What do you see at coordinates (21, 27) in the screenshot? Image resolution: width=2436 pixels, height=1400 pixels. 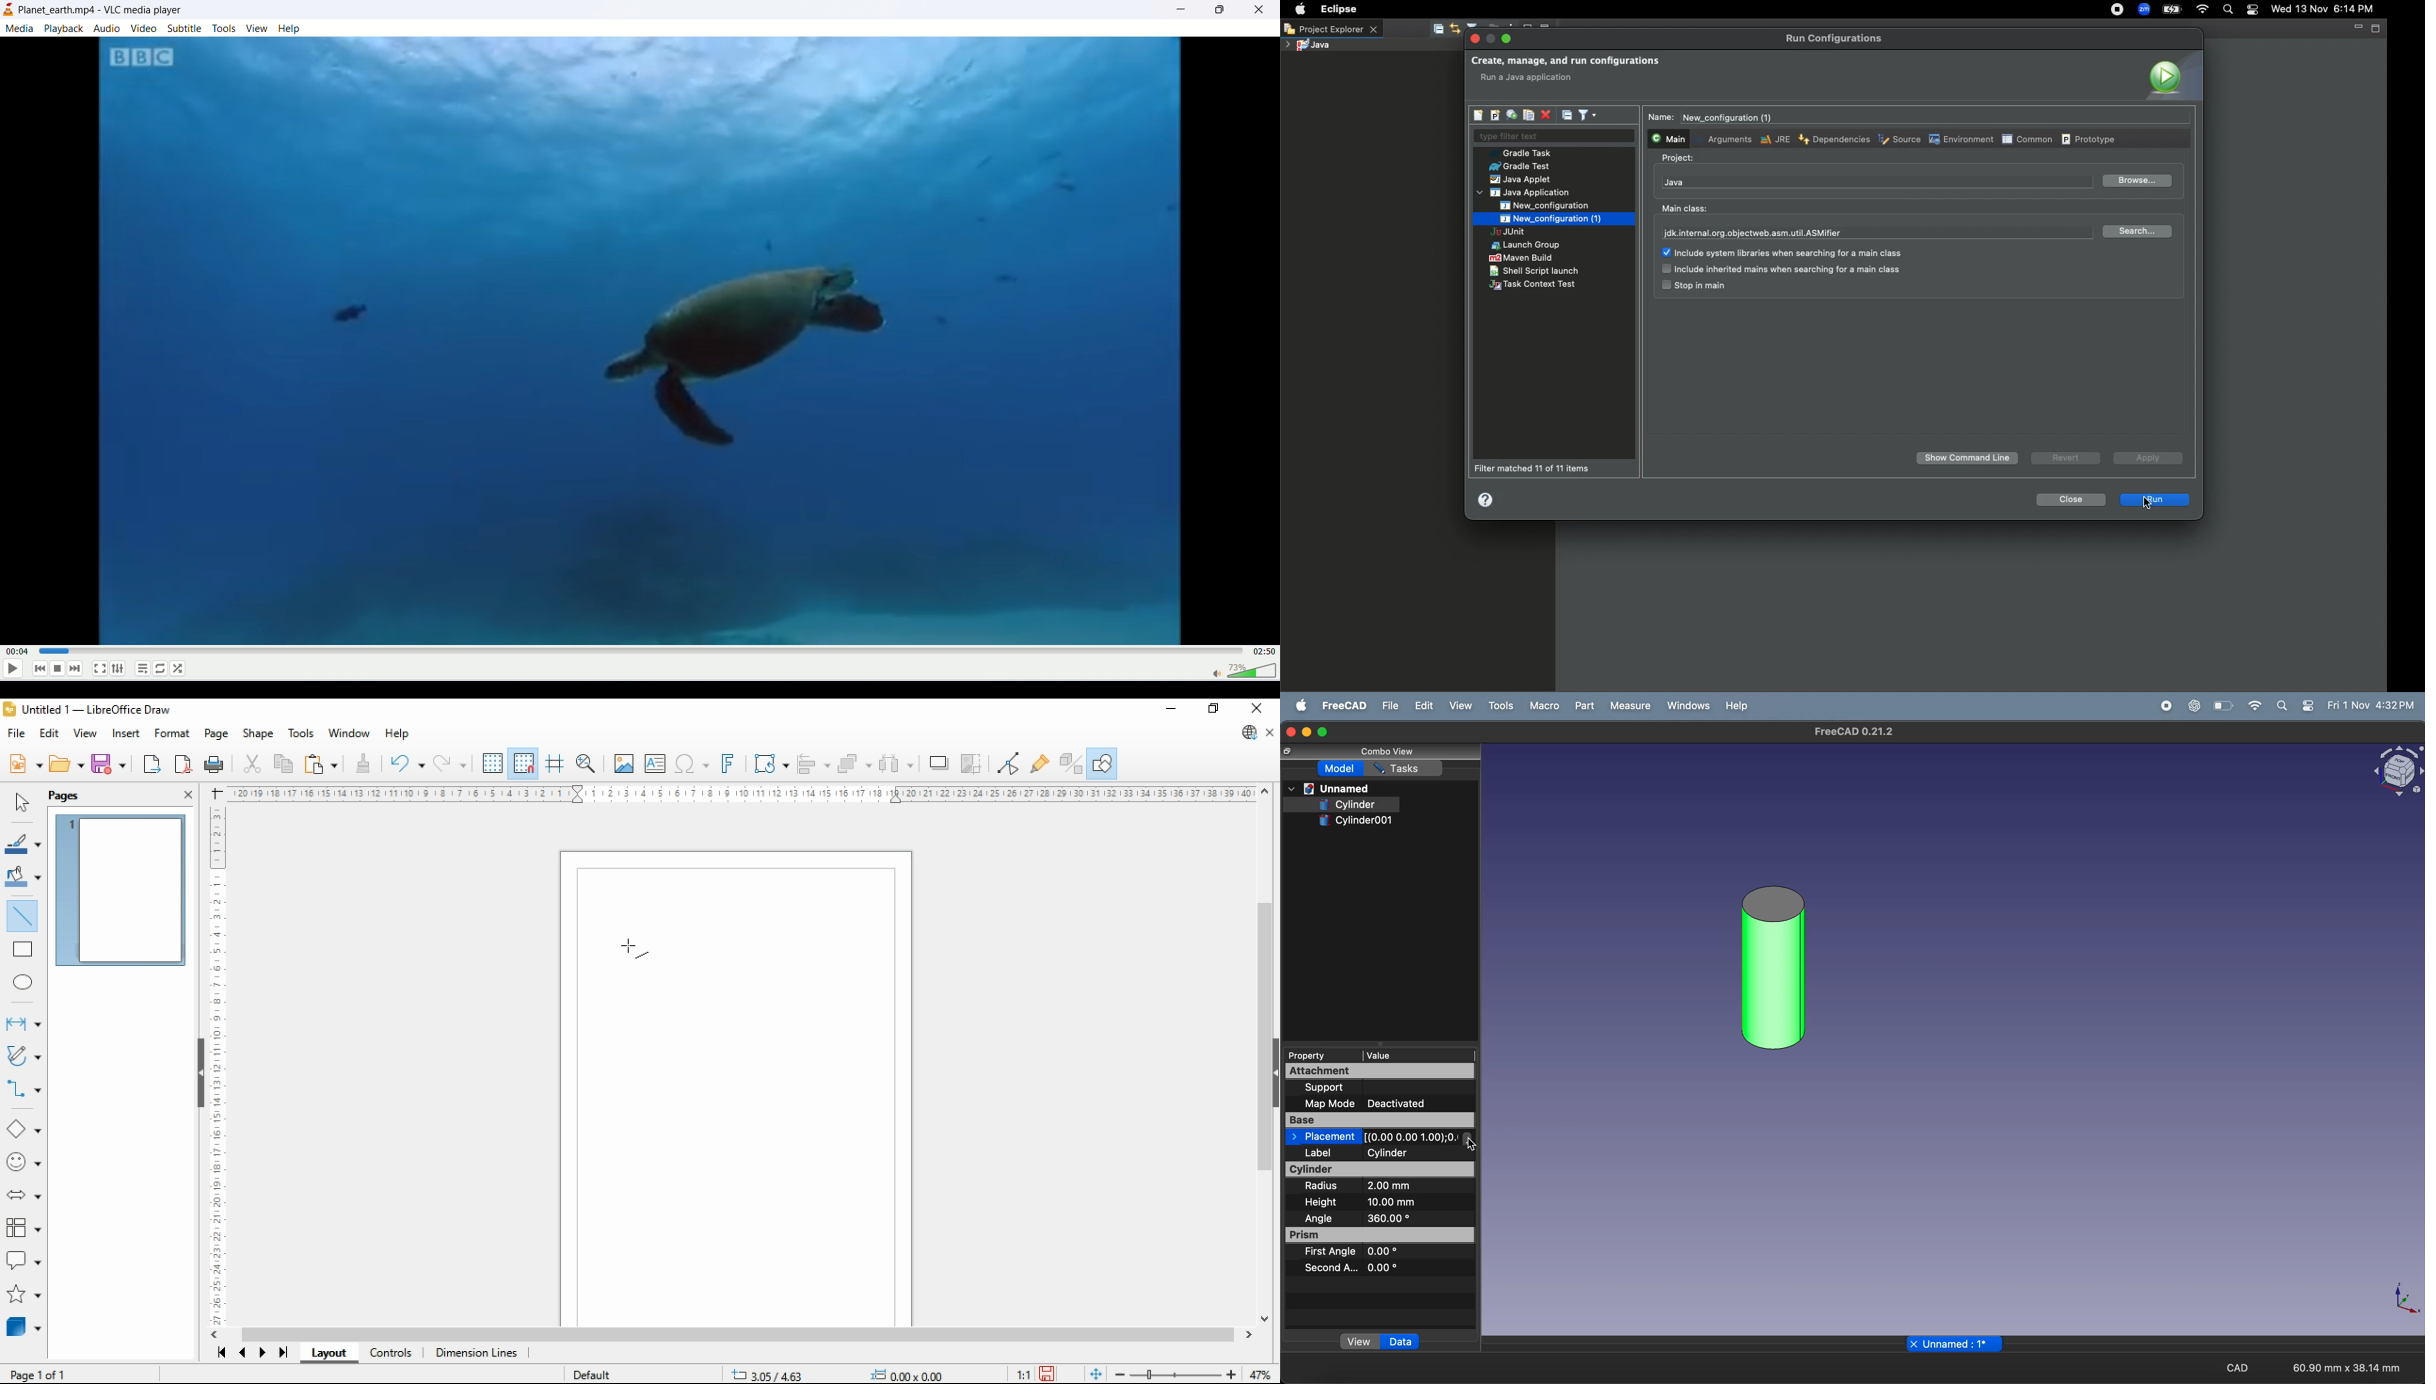 I see `media` at bounding box center [21, 27].